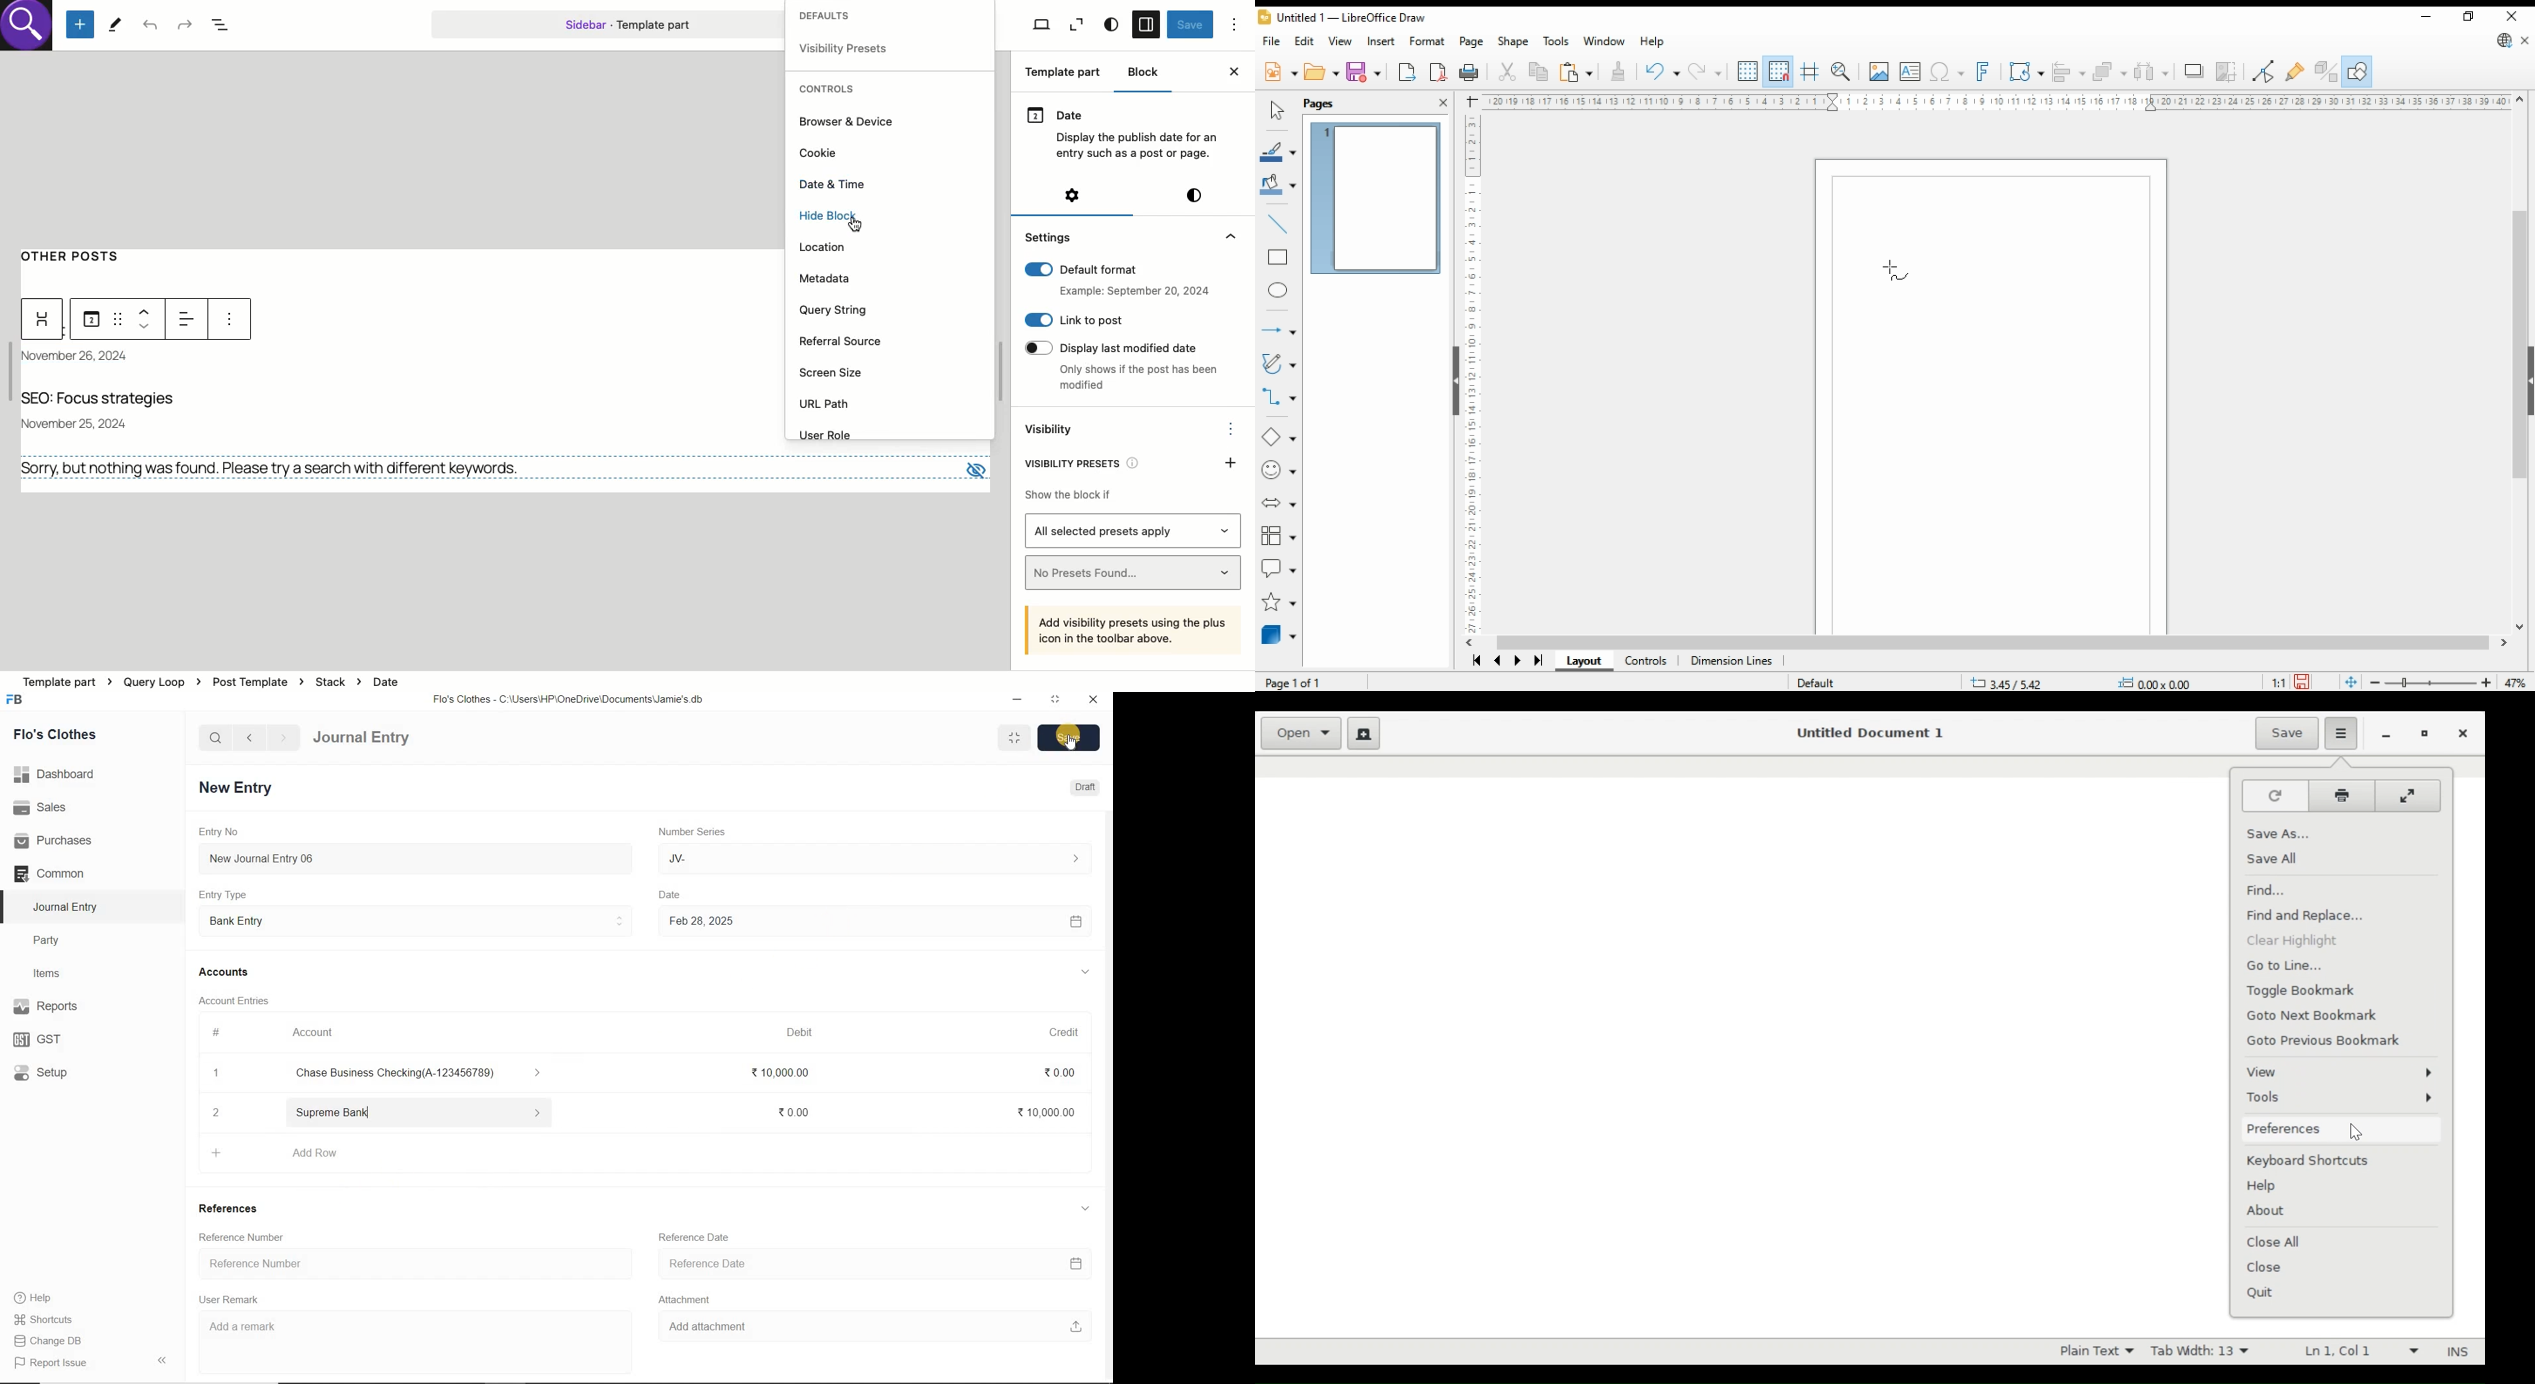  I want to click on User Remark, so click(233, 1300).